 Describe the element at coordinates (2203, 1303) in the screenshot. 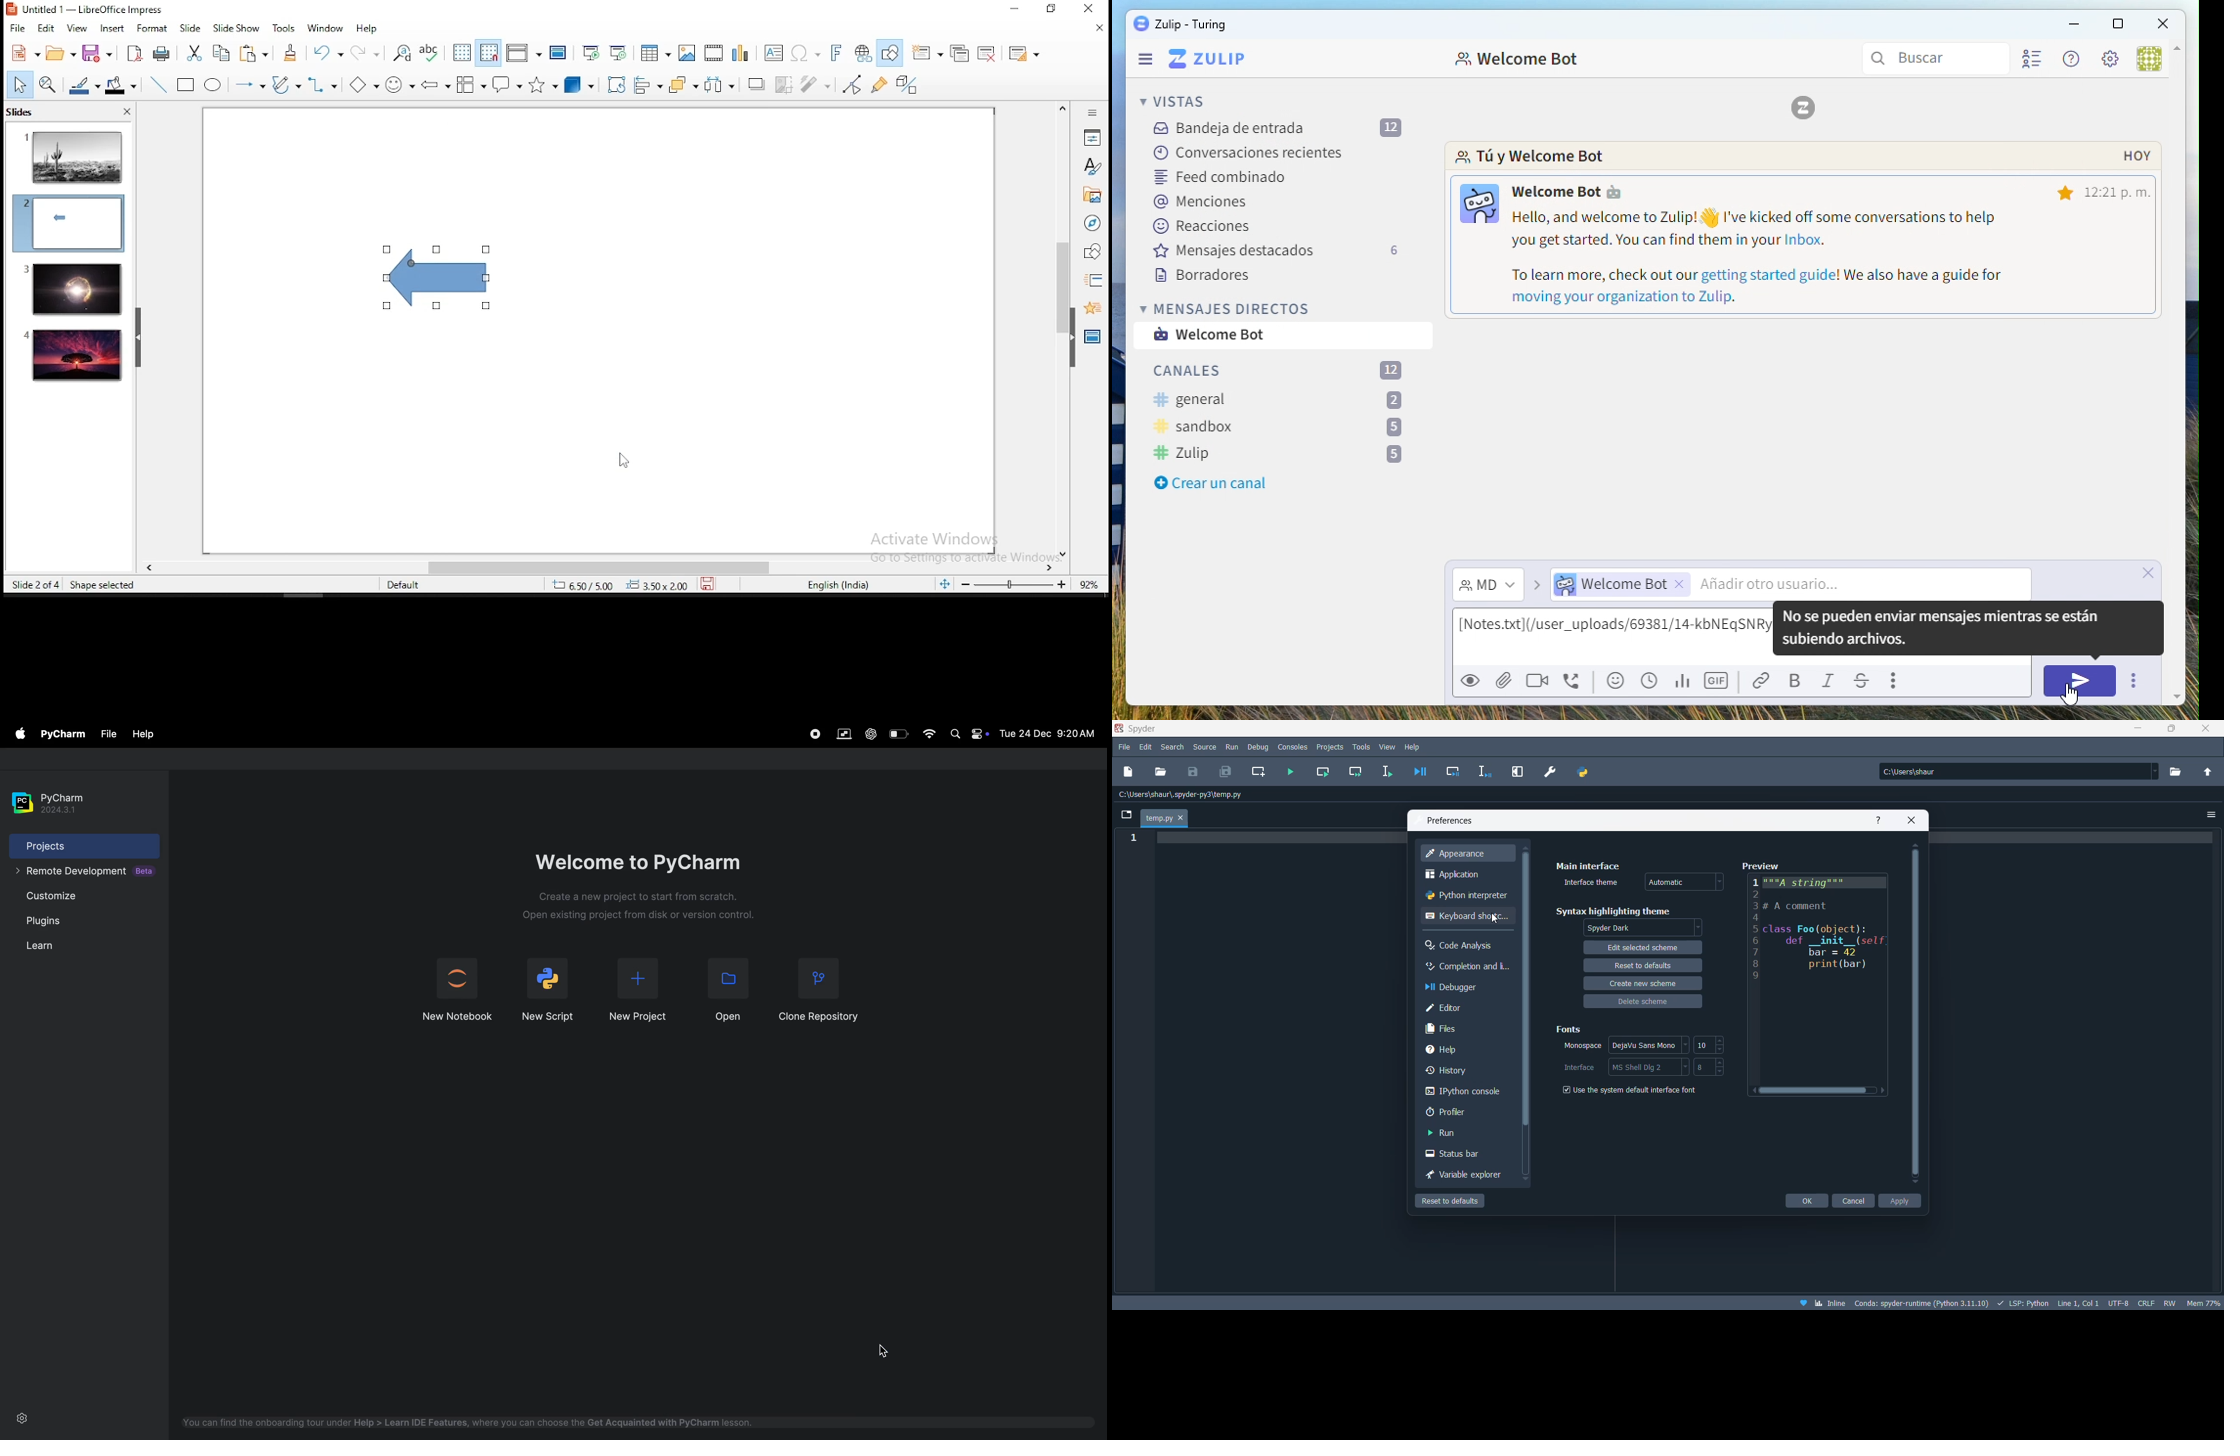

I see `memory` at that location.